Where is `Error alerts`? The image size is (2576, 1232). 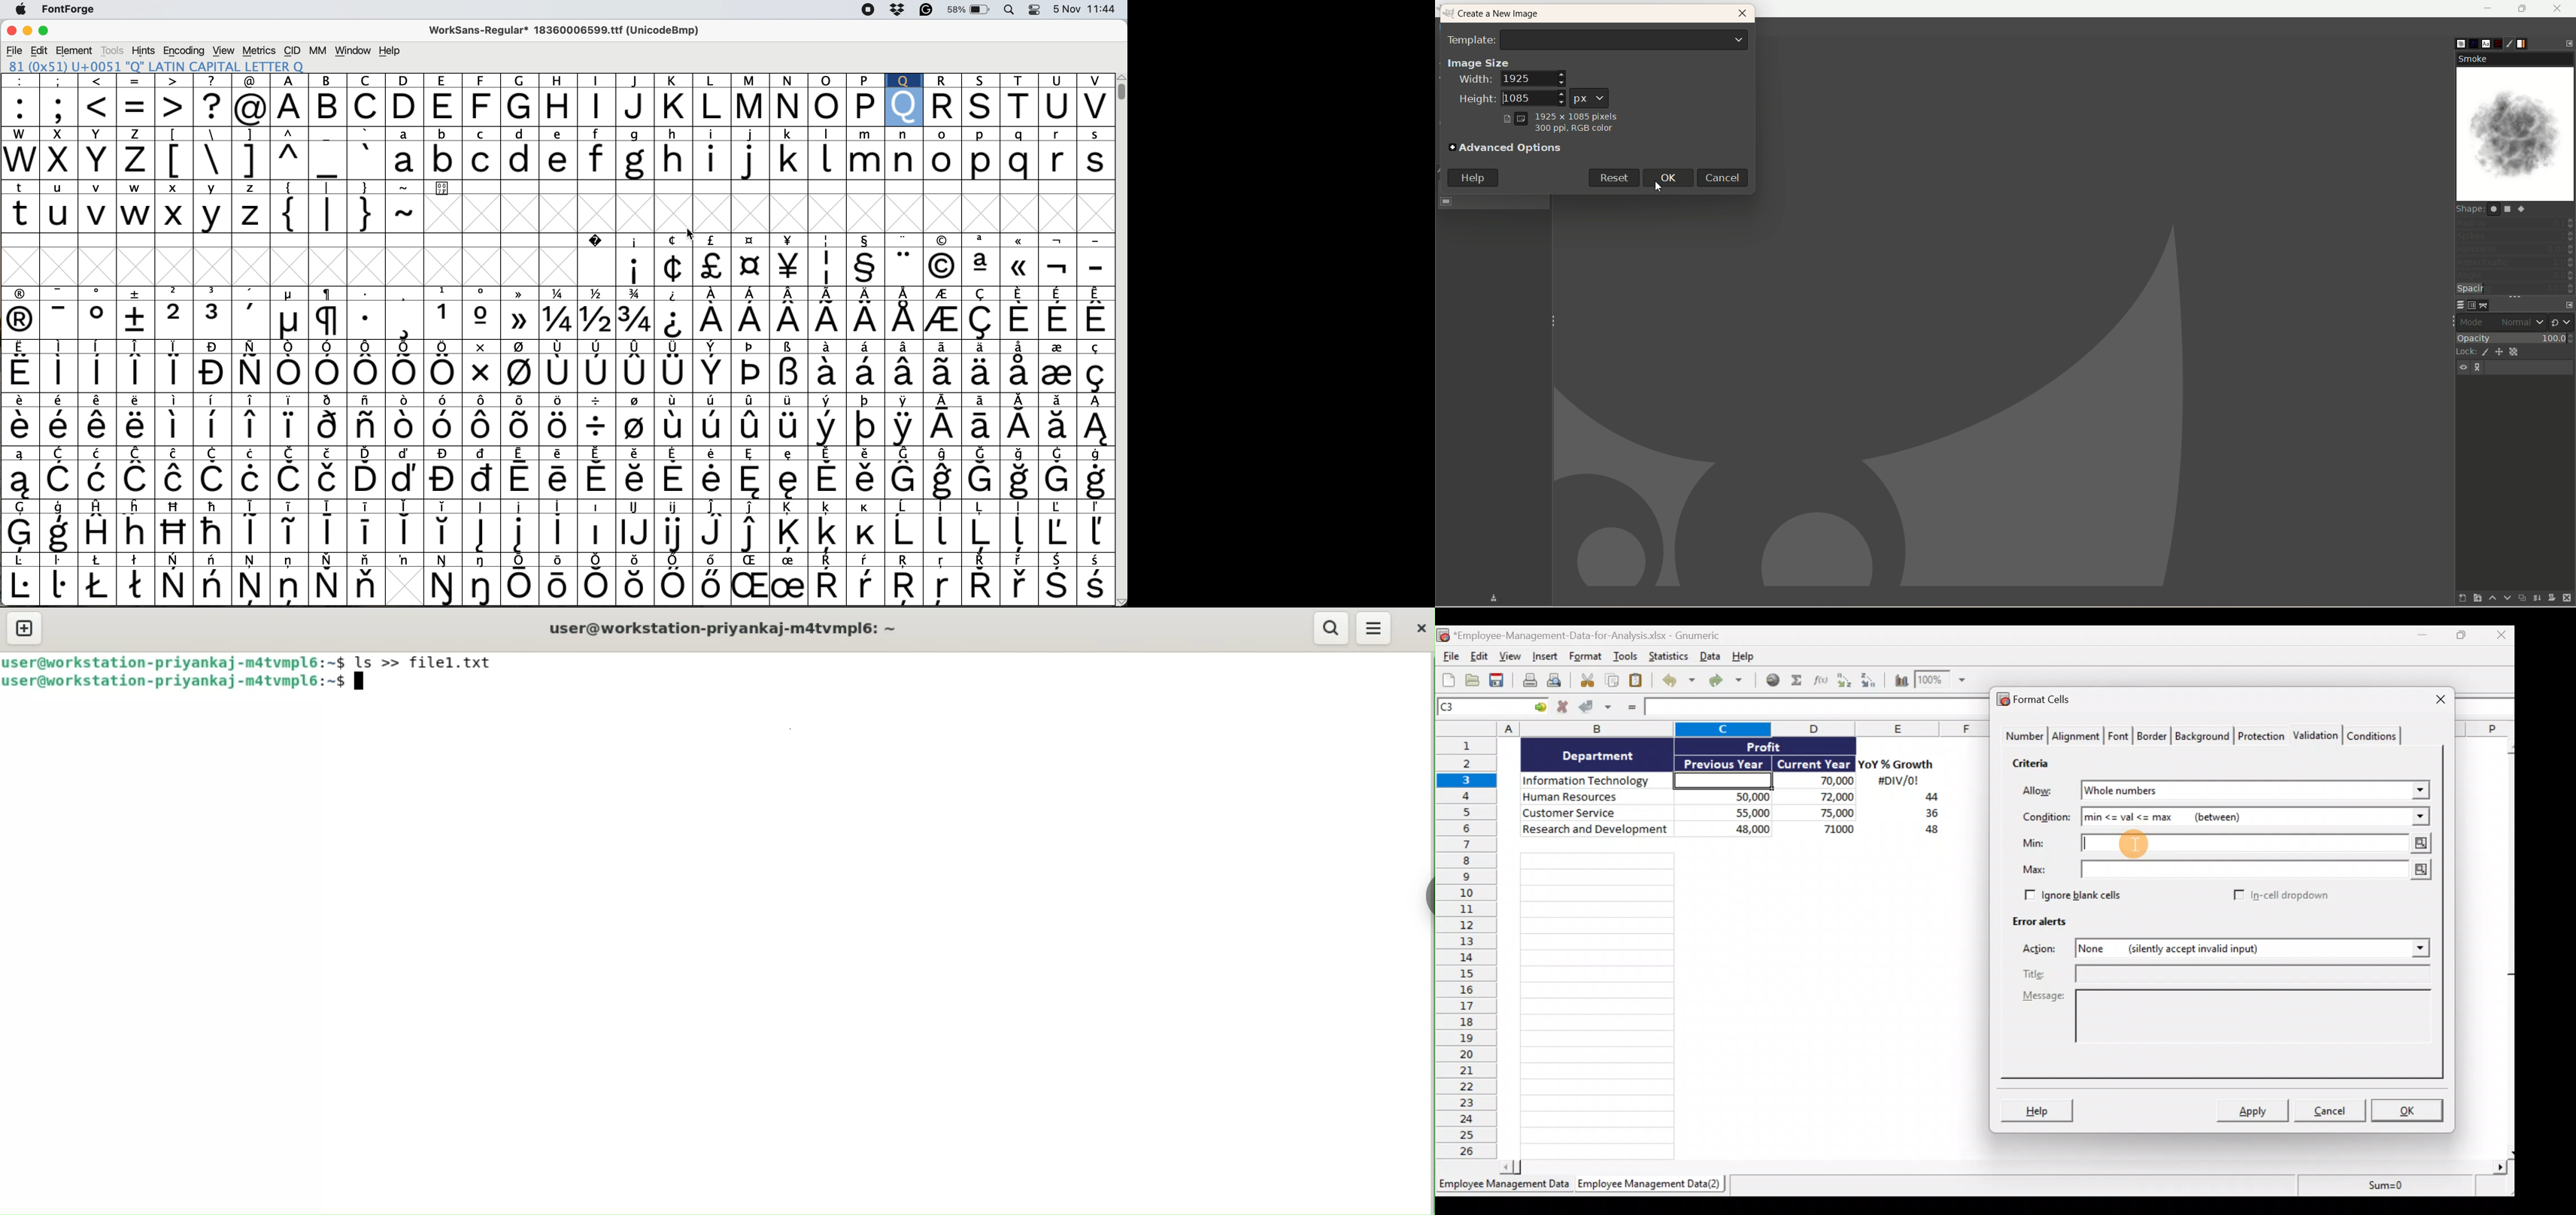 Error alerts is located at coordinates (2044, 926).